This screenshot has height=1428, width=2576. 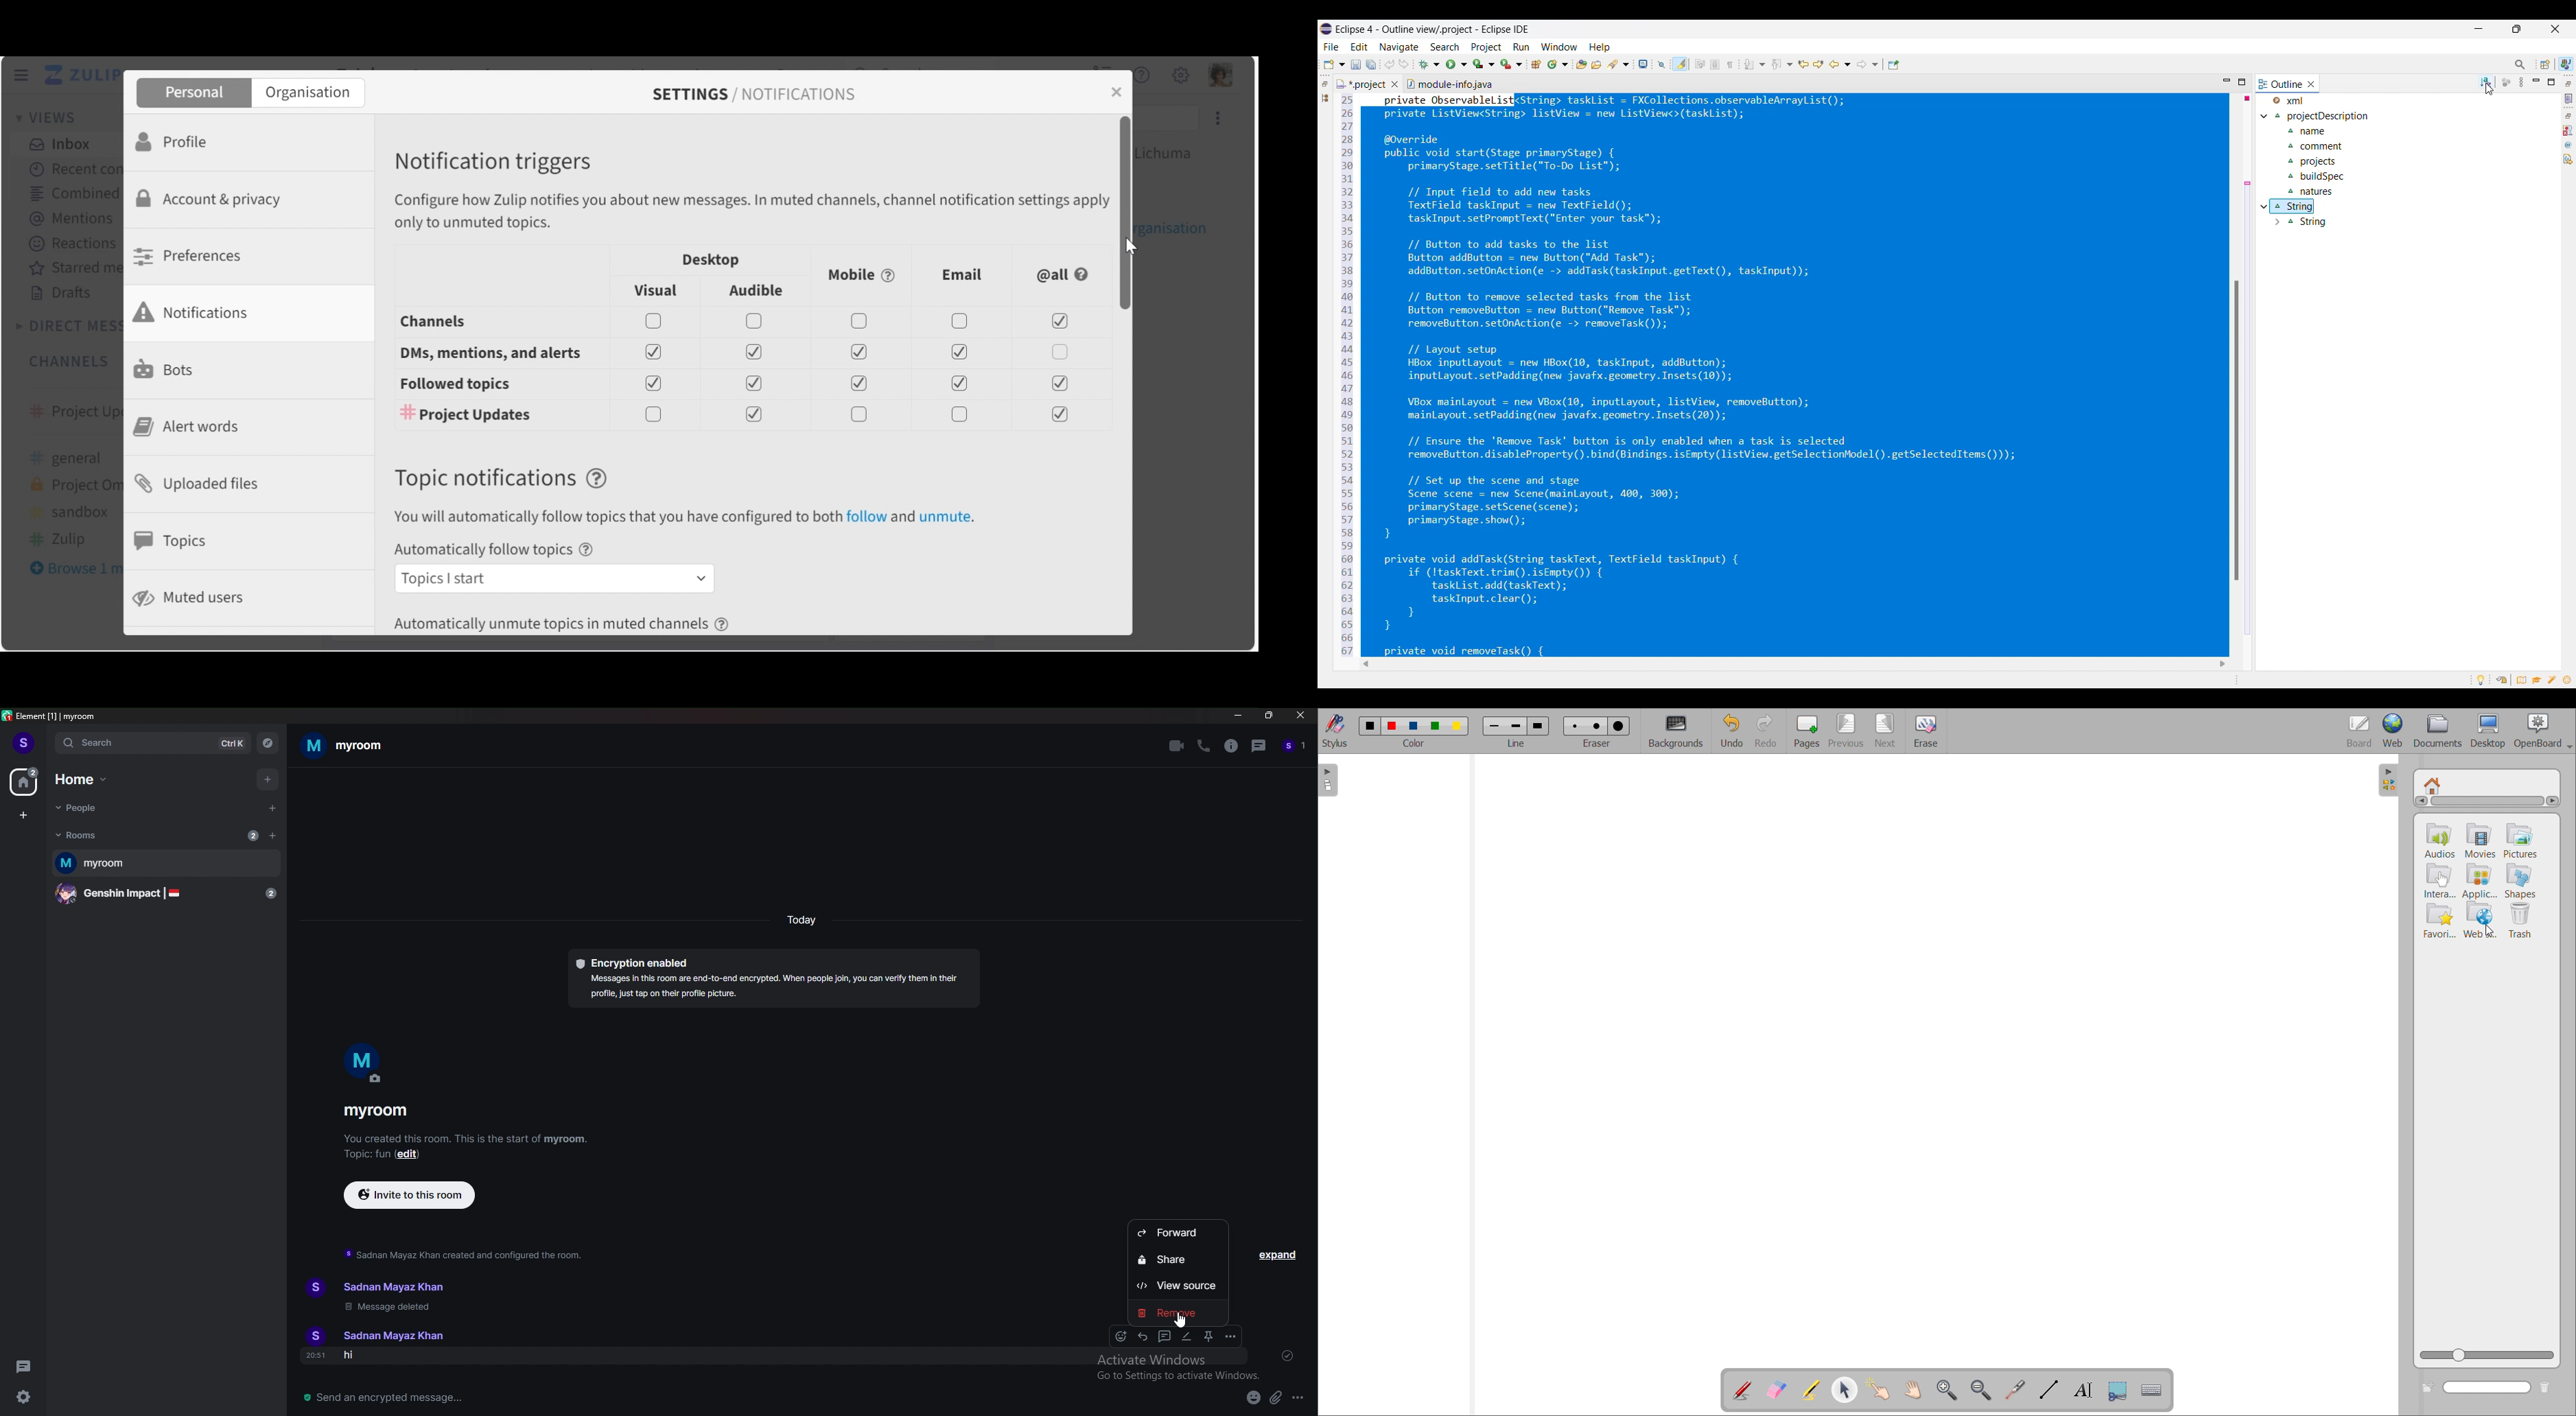 I want to click on Automatically follow topics, so click(x=498, y=551).